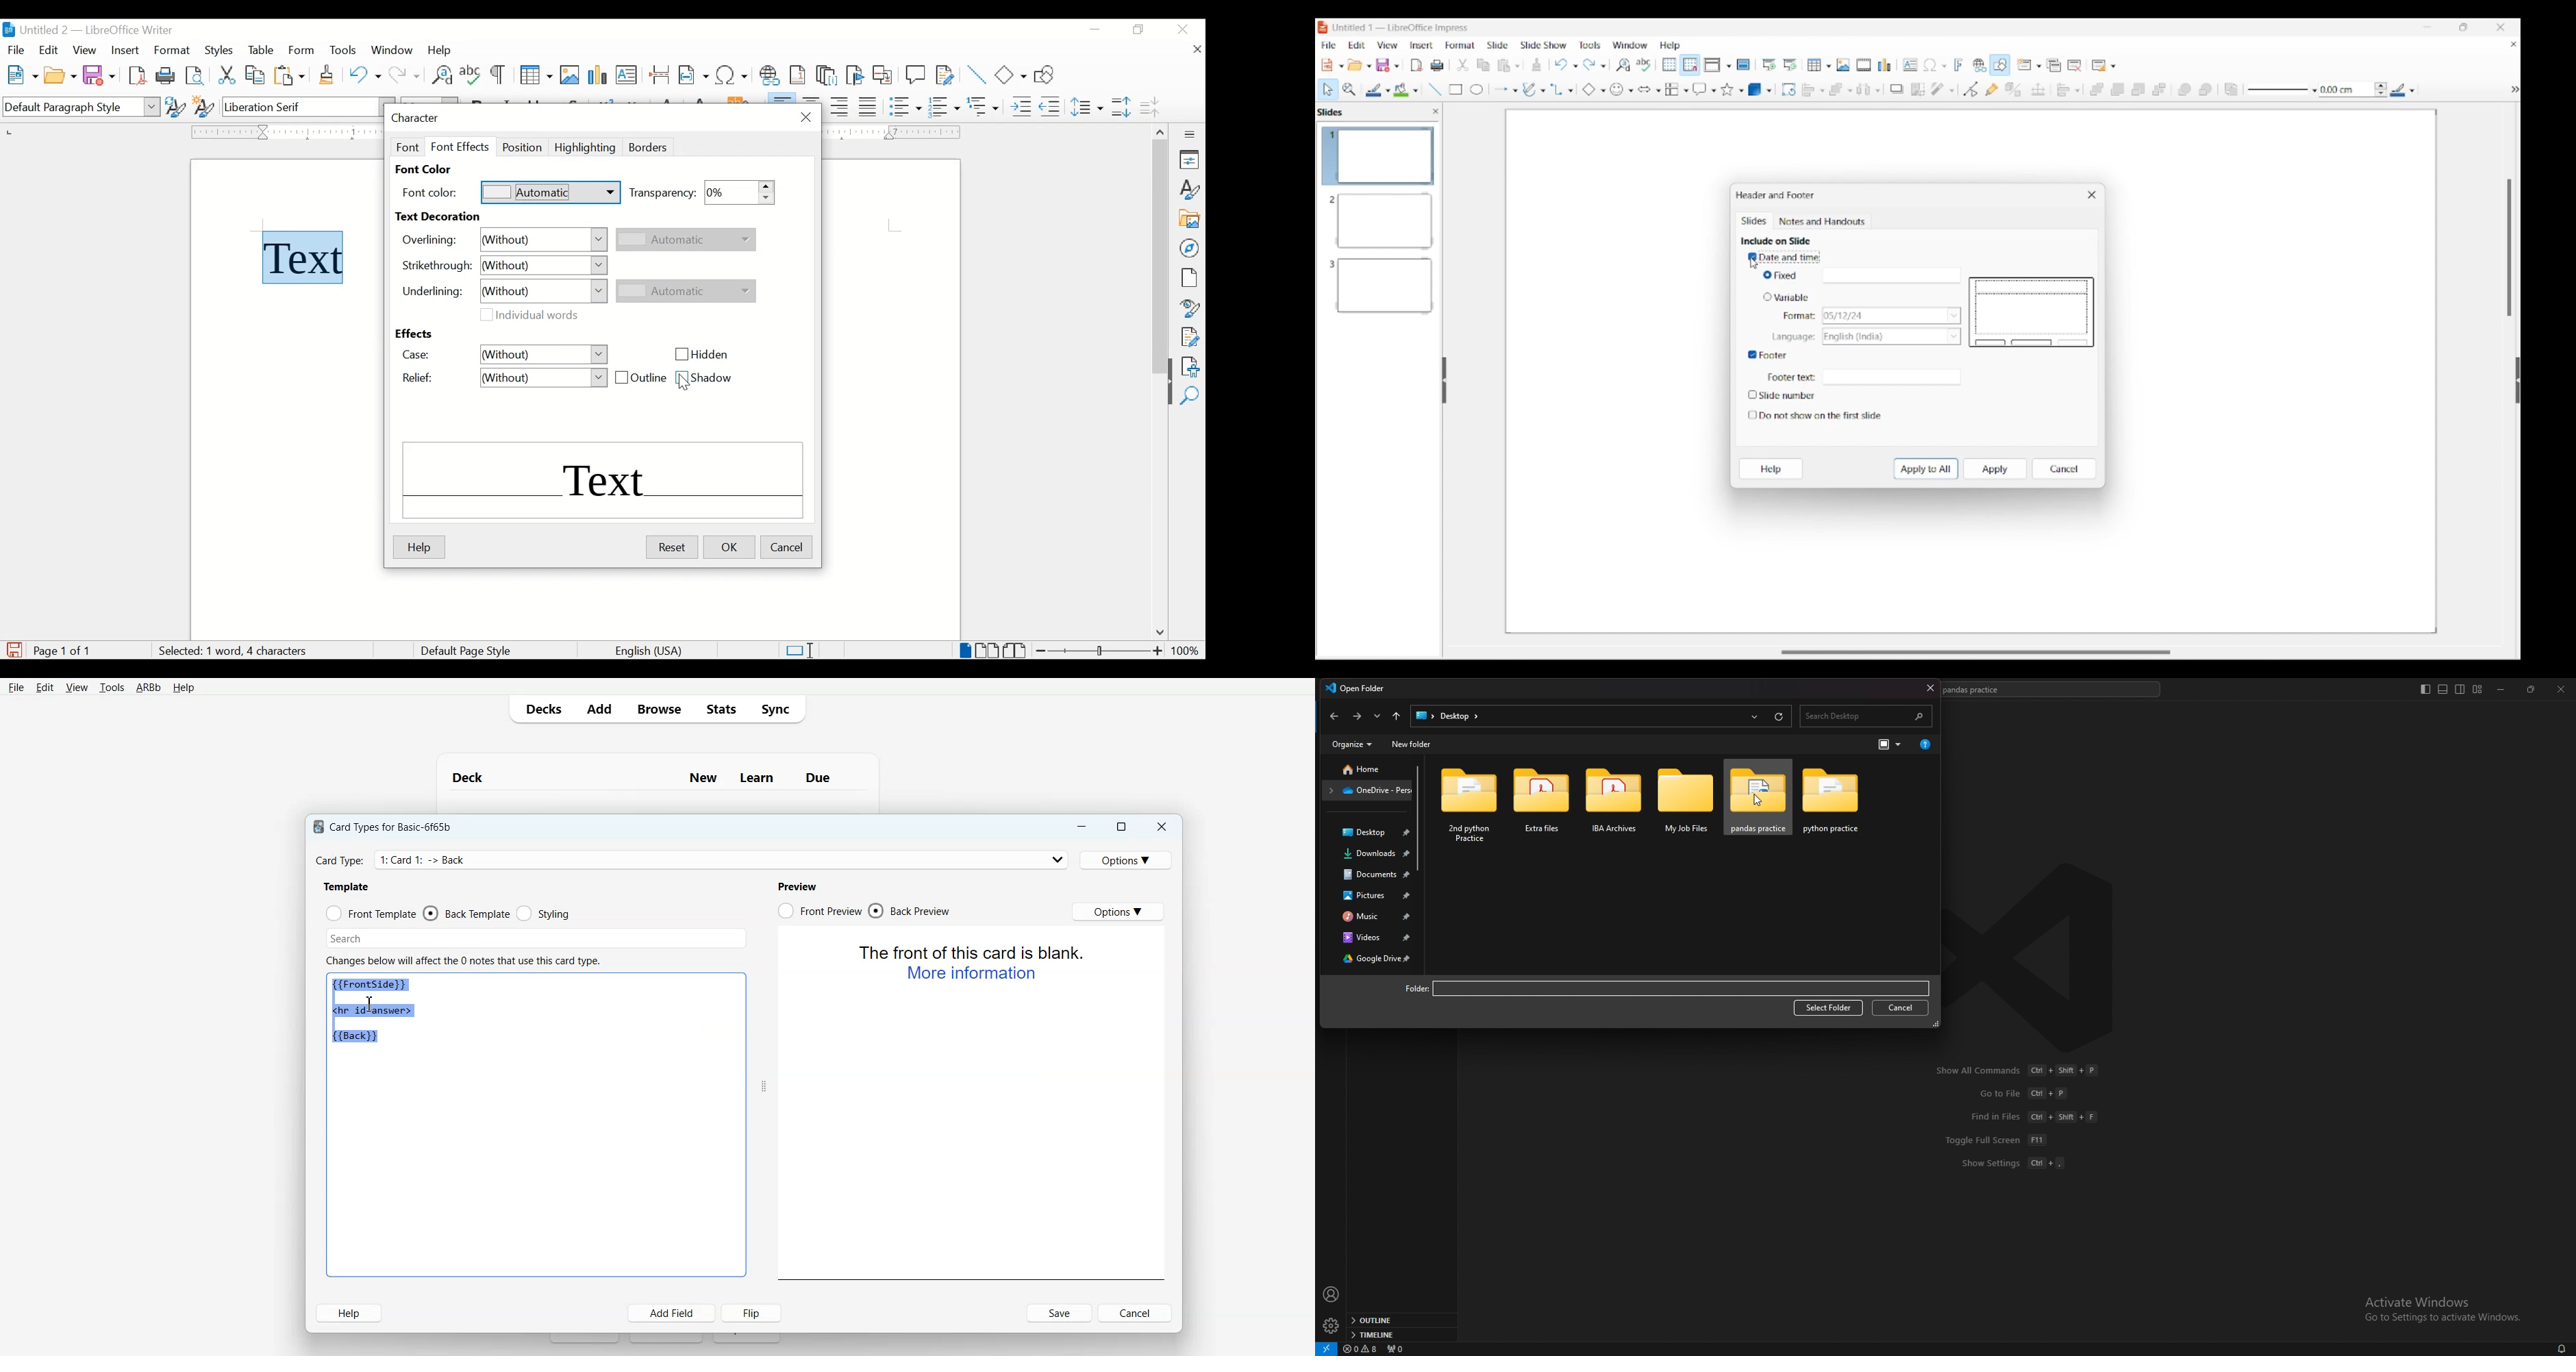 The height and width of the screenshot is (1372, 2576). What do you see at coordinates (124, 50) in the screenshot?
I see `insert` at bounding box center [124, 50].